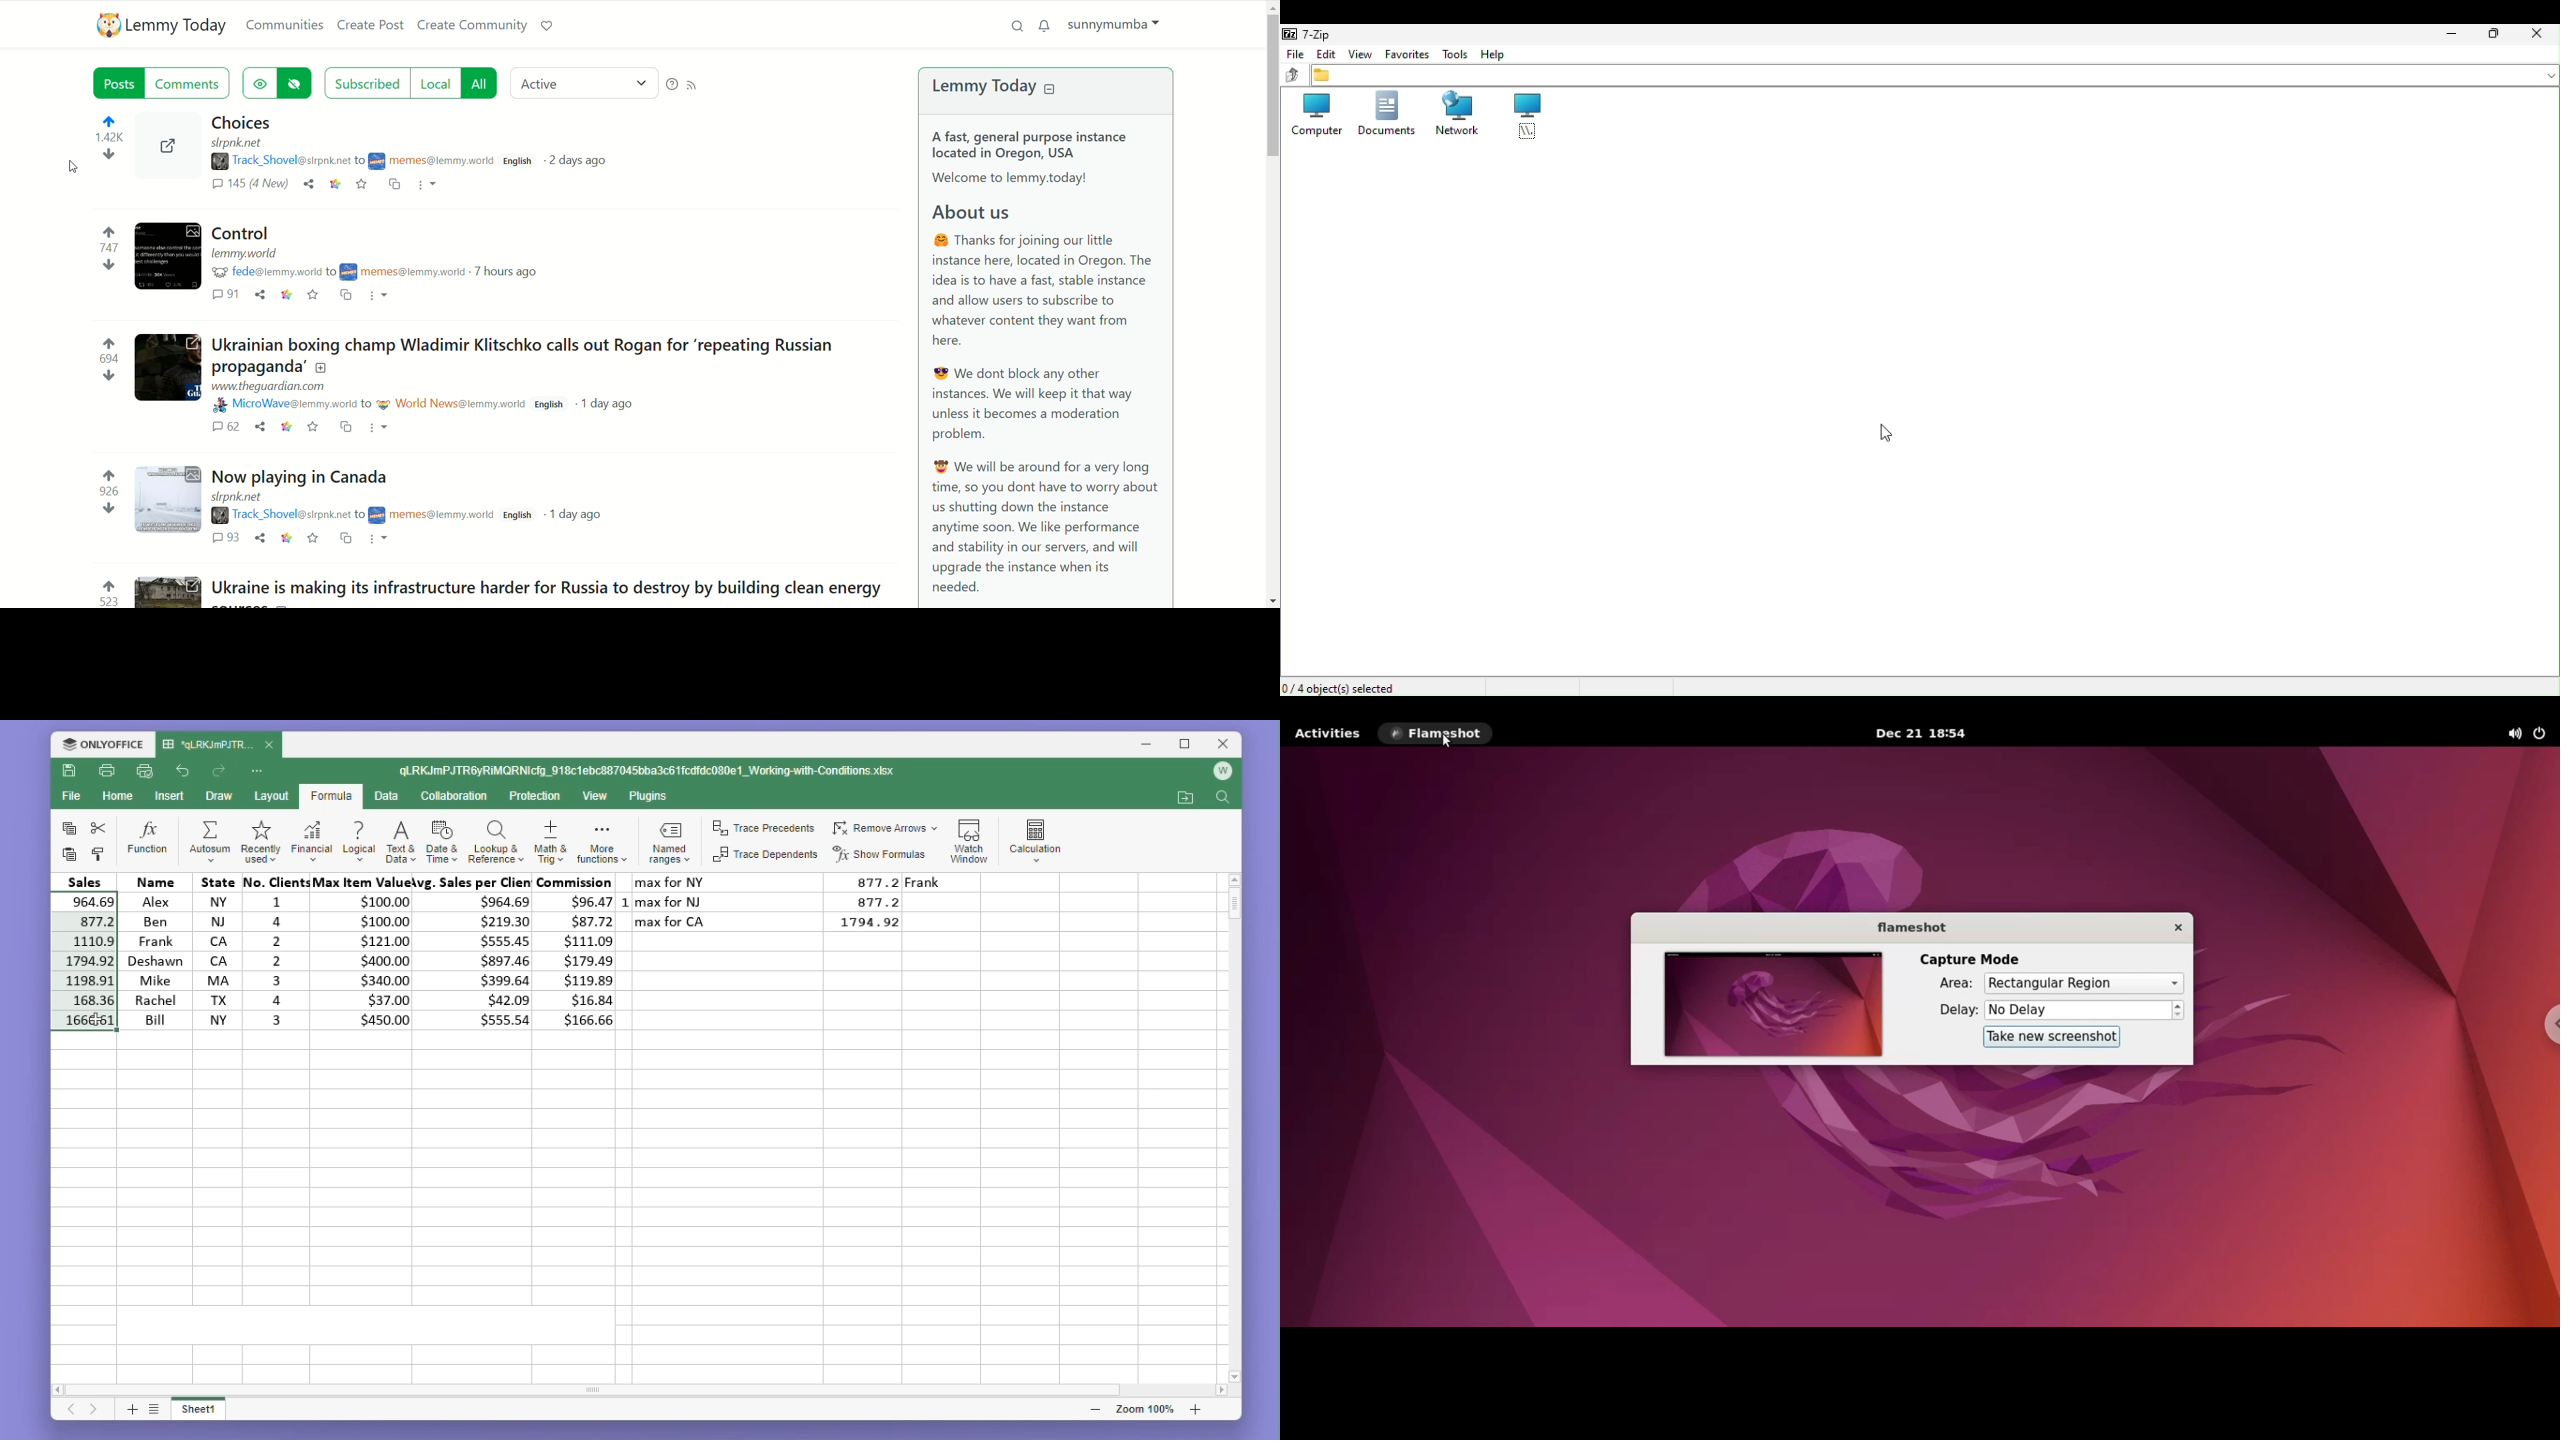  I want to click on logo, so click(106, 25).